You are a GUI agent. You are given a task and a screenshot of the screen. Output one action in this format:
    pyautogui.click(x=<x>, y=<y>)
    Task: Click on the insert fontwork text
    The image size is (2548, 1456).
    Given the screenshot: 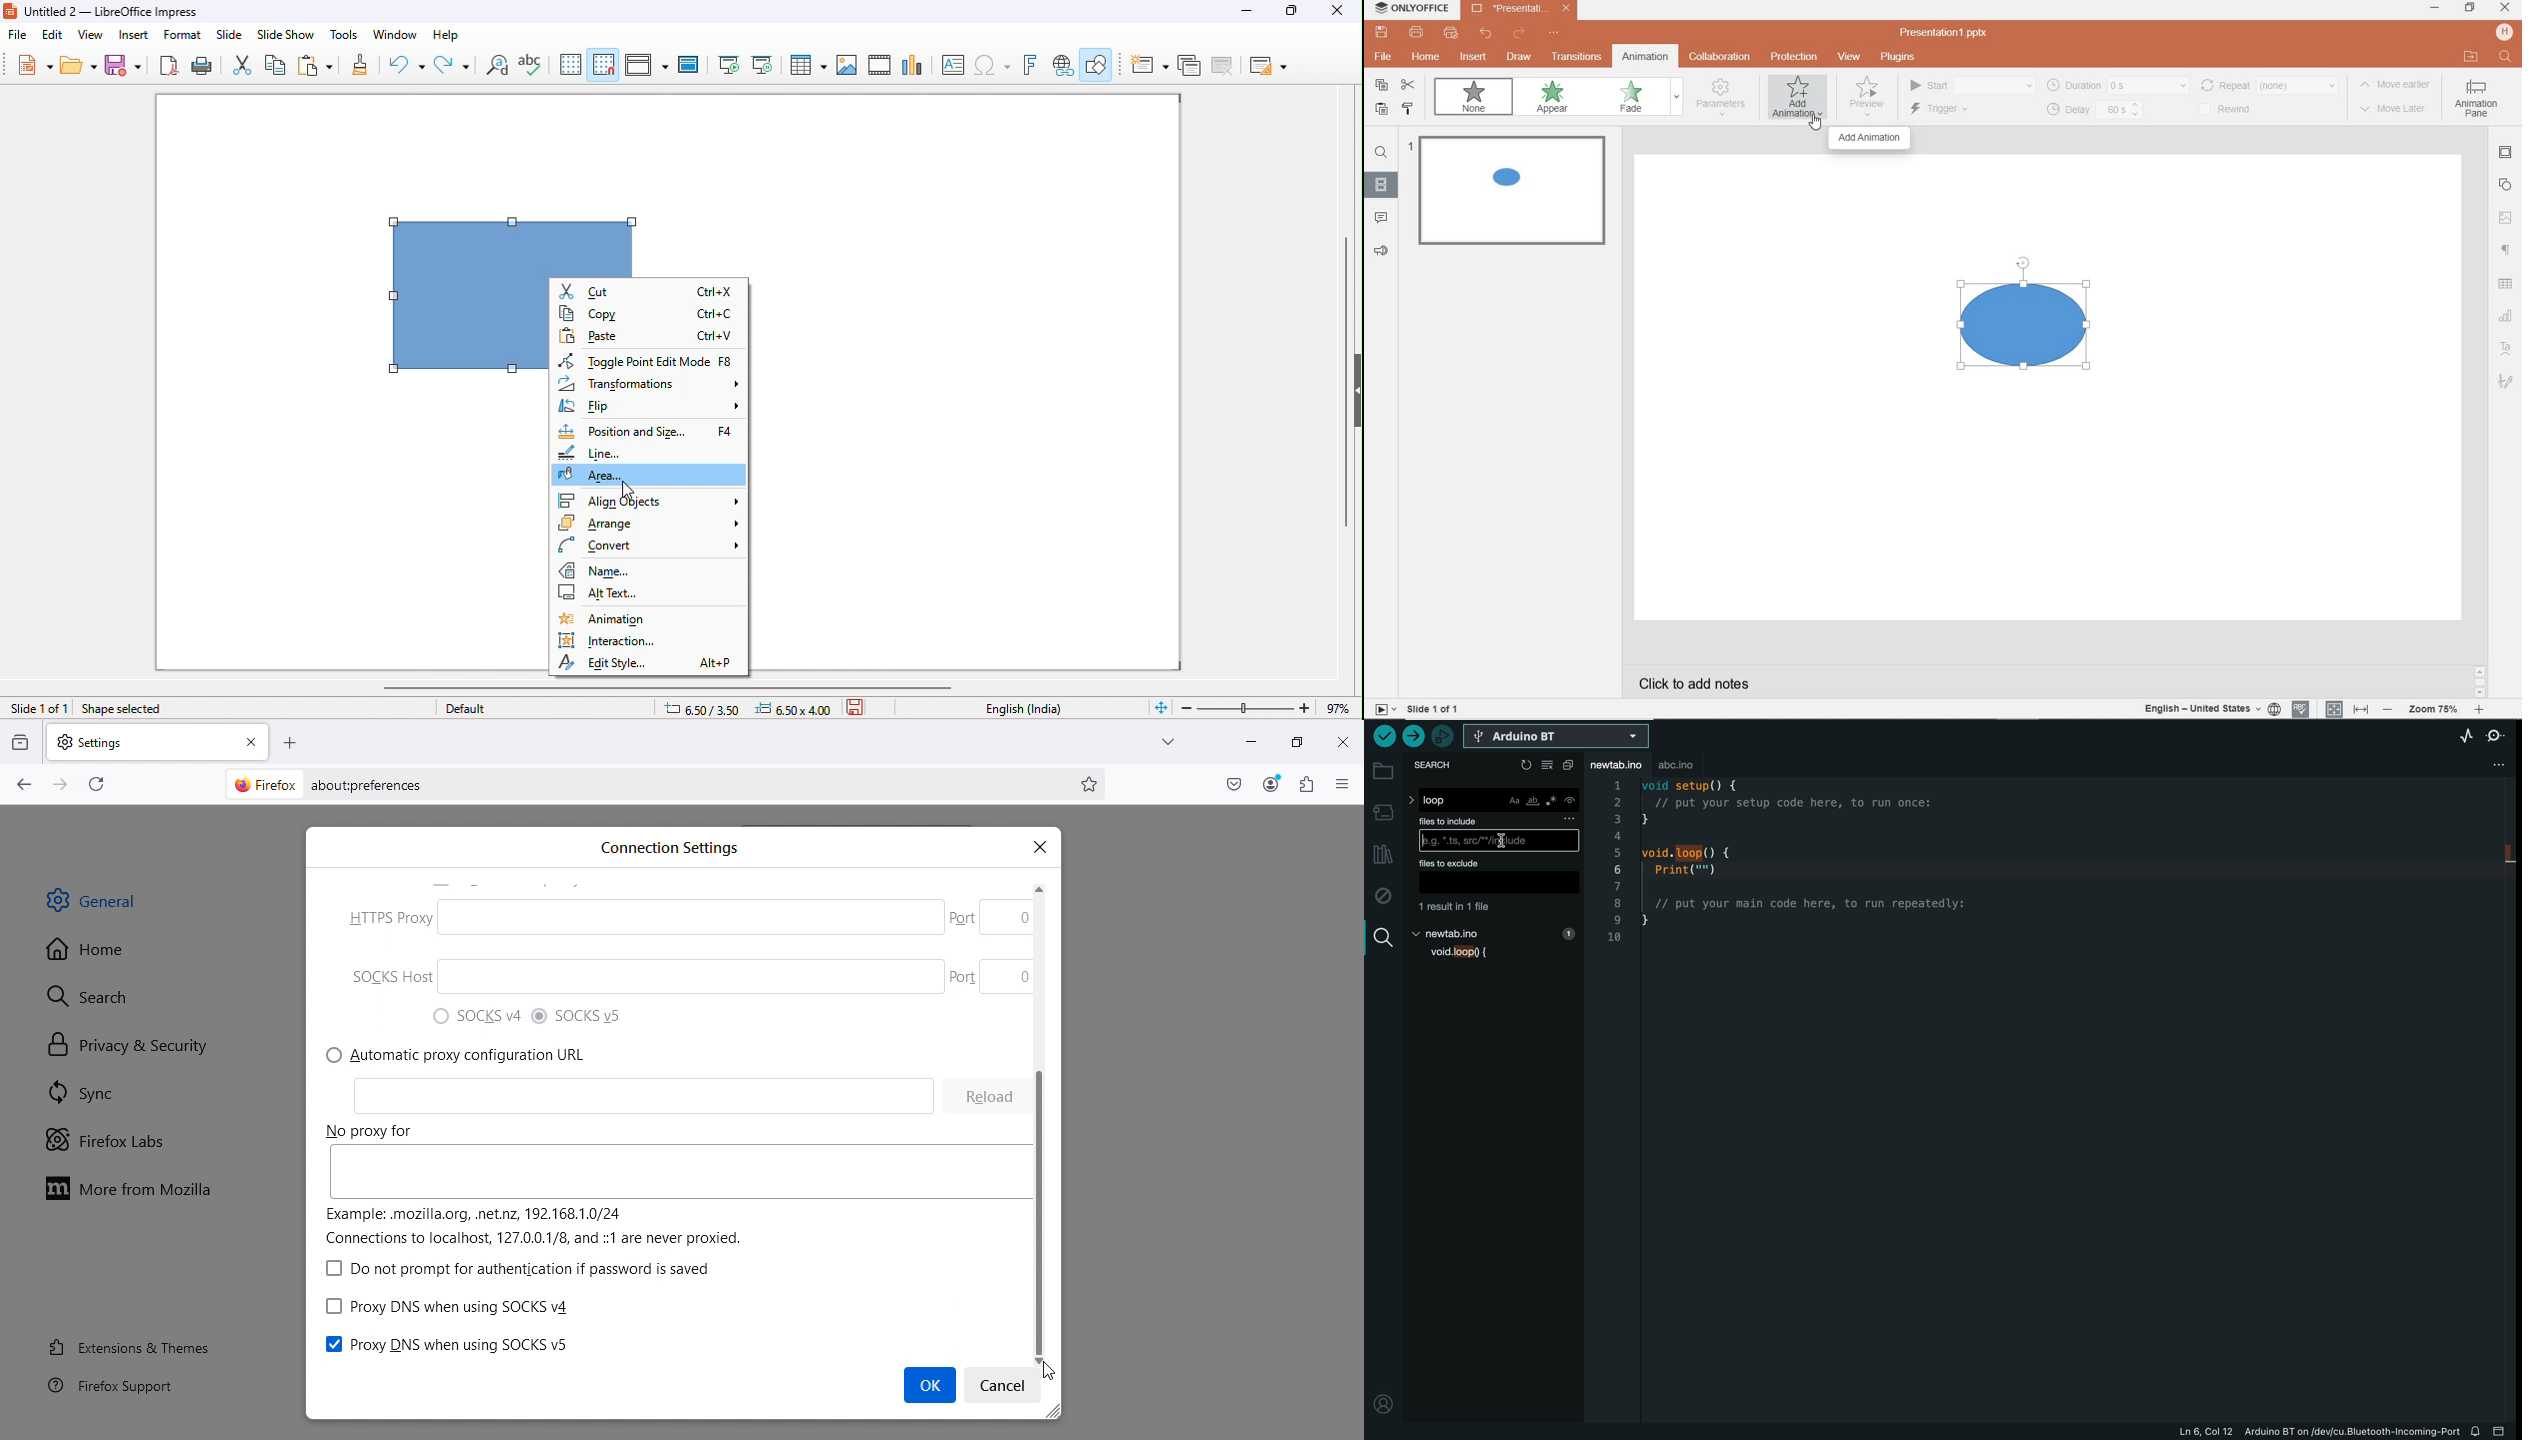 What is the action you would take?
    pyautogui.click(x=1029, y=64)
    